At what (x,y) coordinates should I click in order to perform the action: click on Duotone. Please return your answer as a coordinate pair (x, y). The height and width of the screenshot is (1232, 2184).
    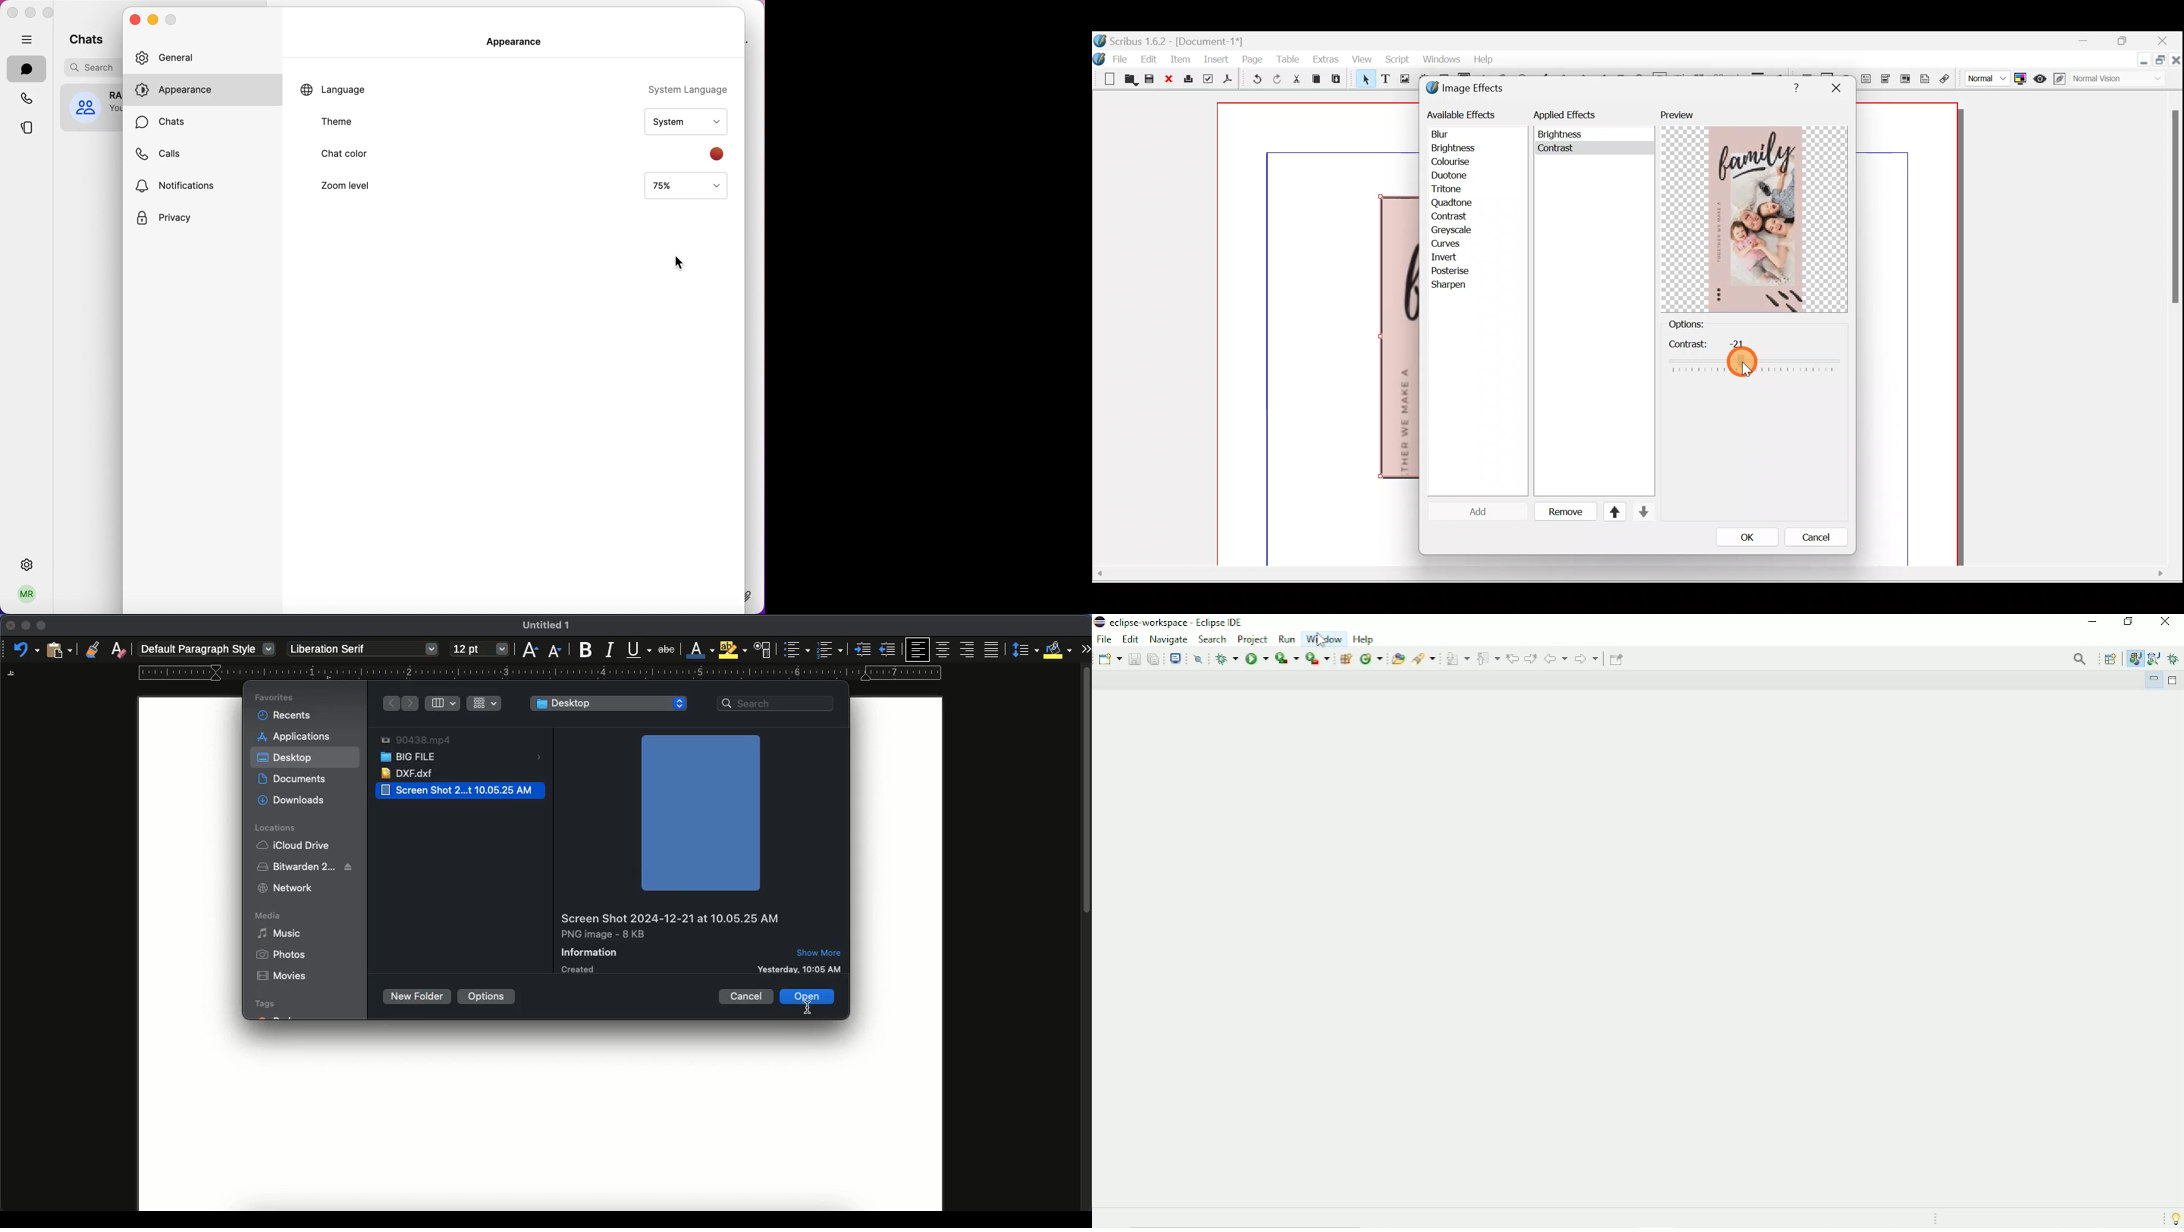
    Looking at the image, I should click on (1452, 176).